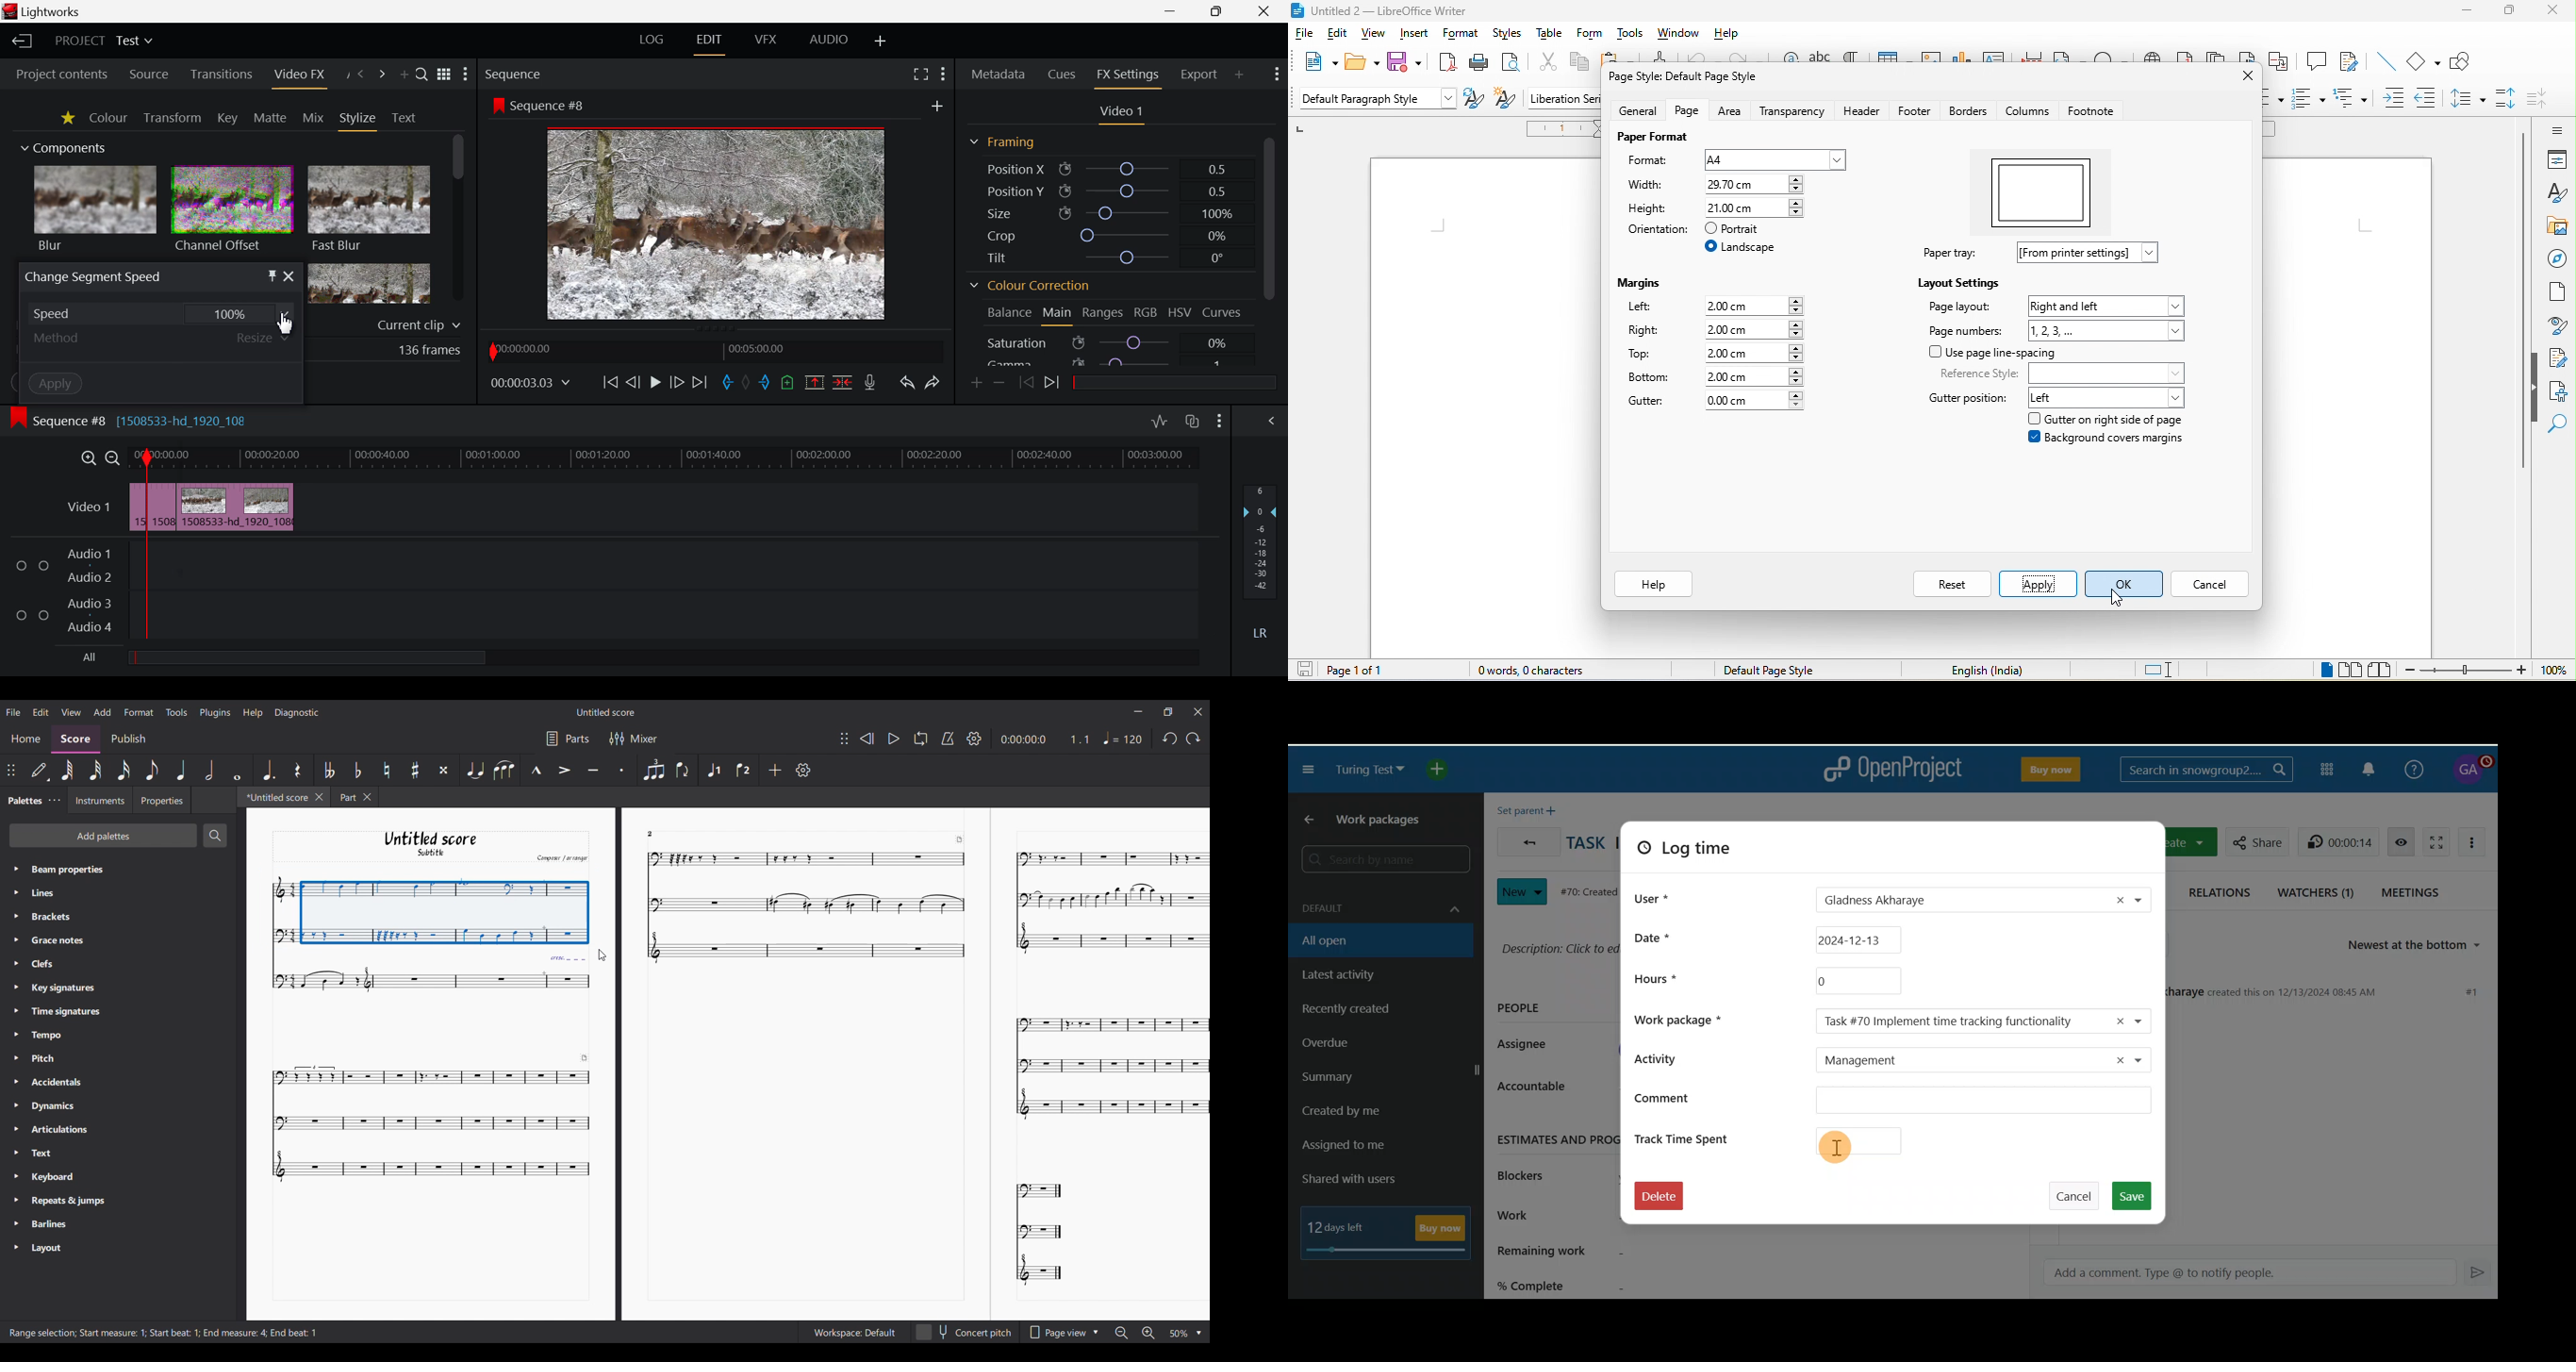 The height and width of the screenshot is (1372, 2576). What do you see at coordinates (2242, 1273) in the screenshot?
I see `Add a comment. Type @ to notify people.` at bounding box center [2242, 1273].